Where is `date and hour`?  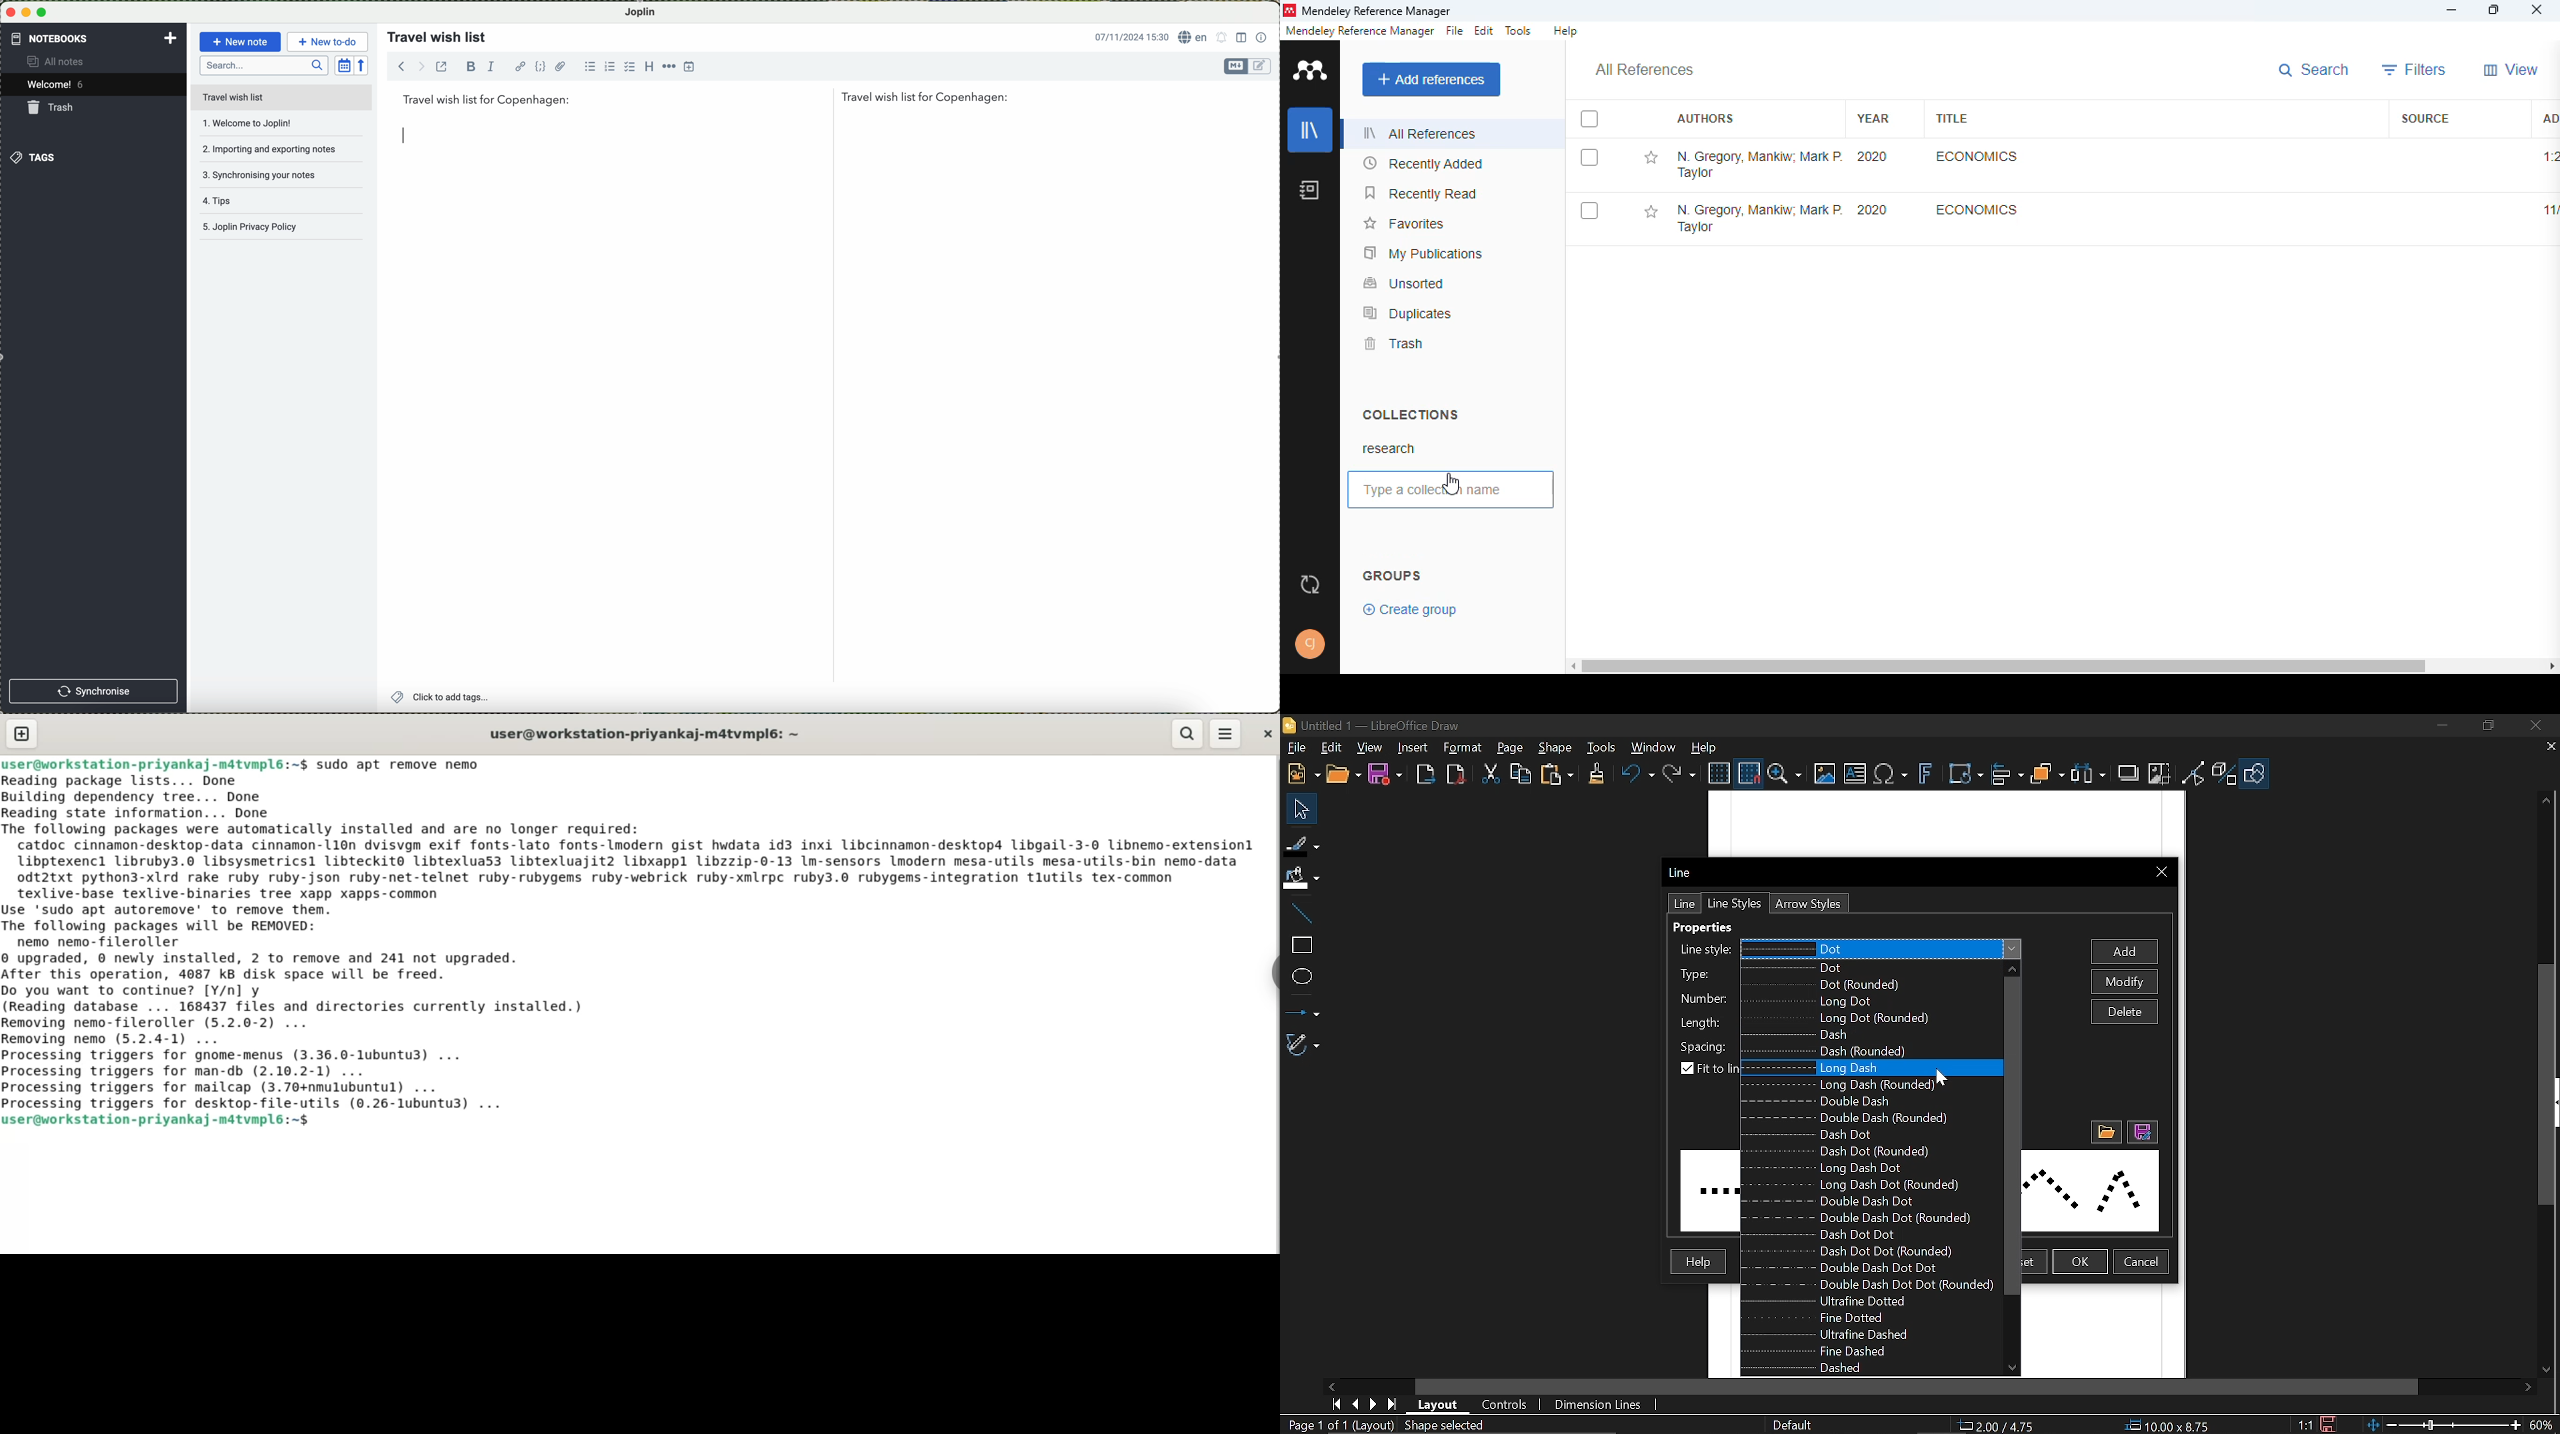 date and hour is located at coordinates (1128, 36).